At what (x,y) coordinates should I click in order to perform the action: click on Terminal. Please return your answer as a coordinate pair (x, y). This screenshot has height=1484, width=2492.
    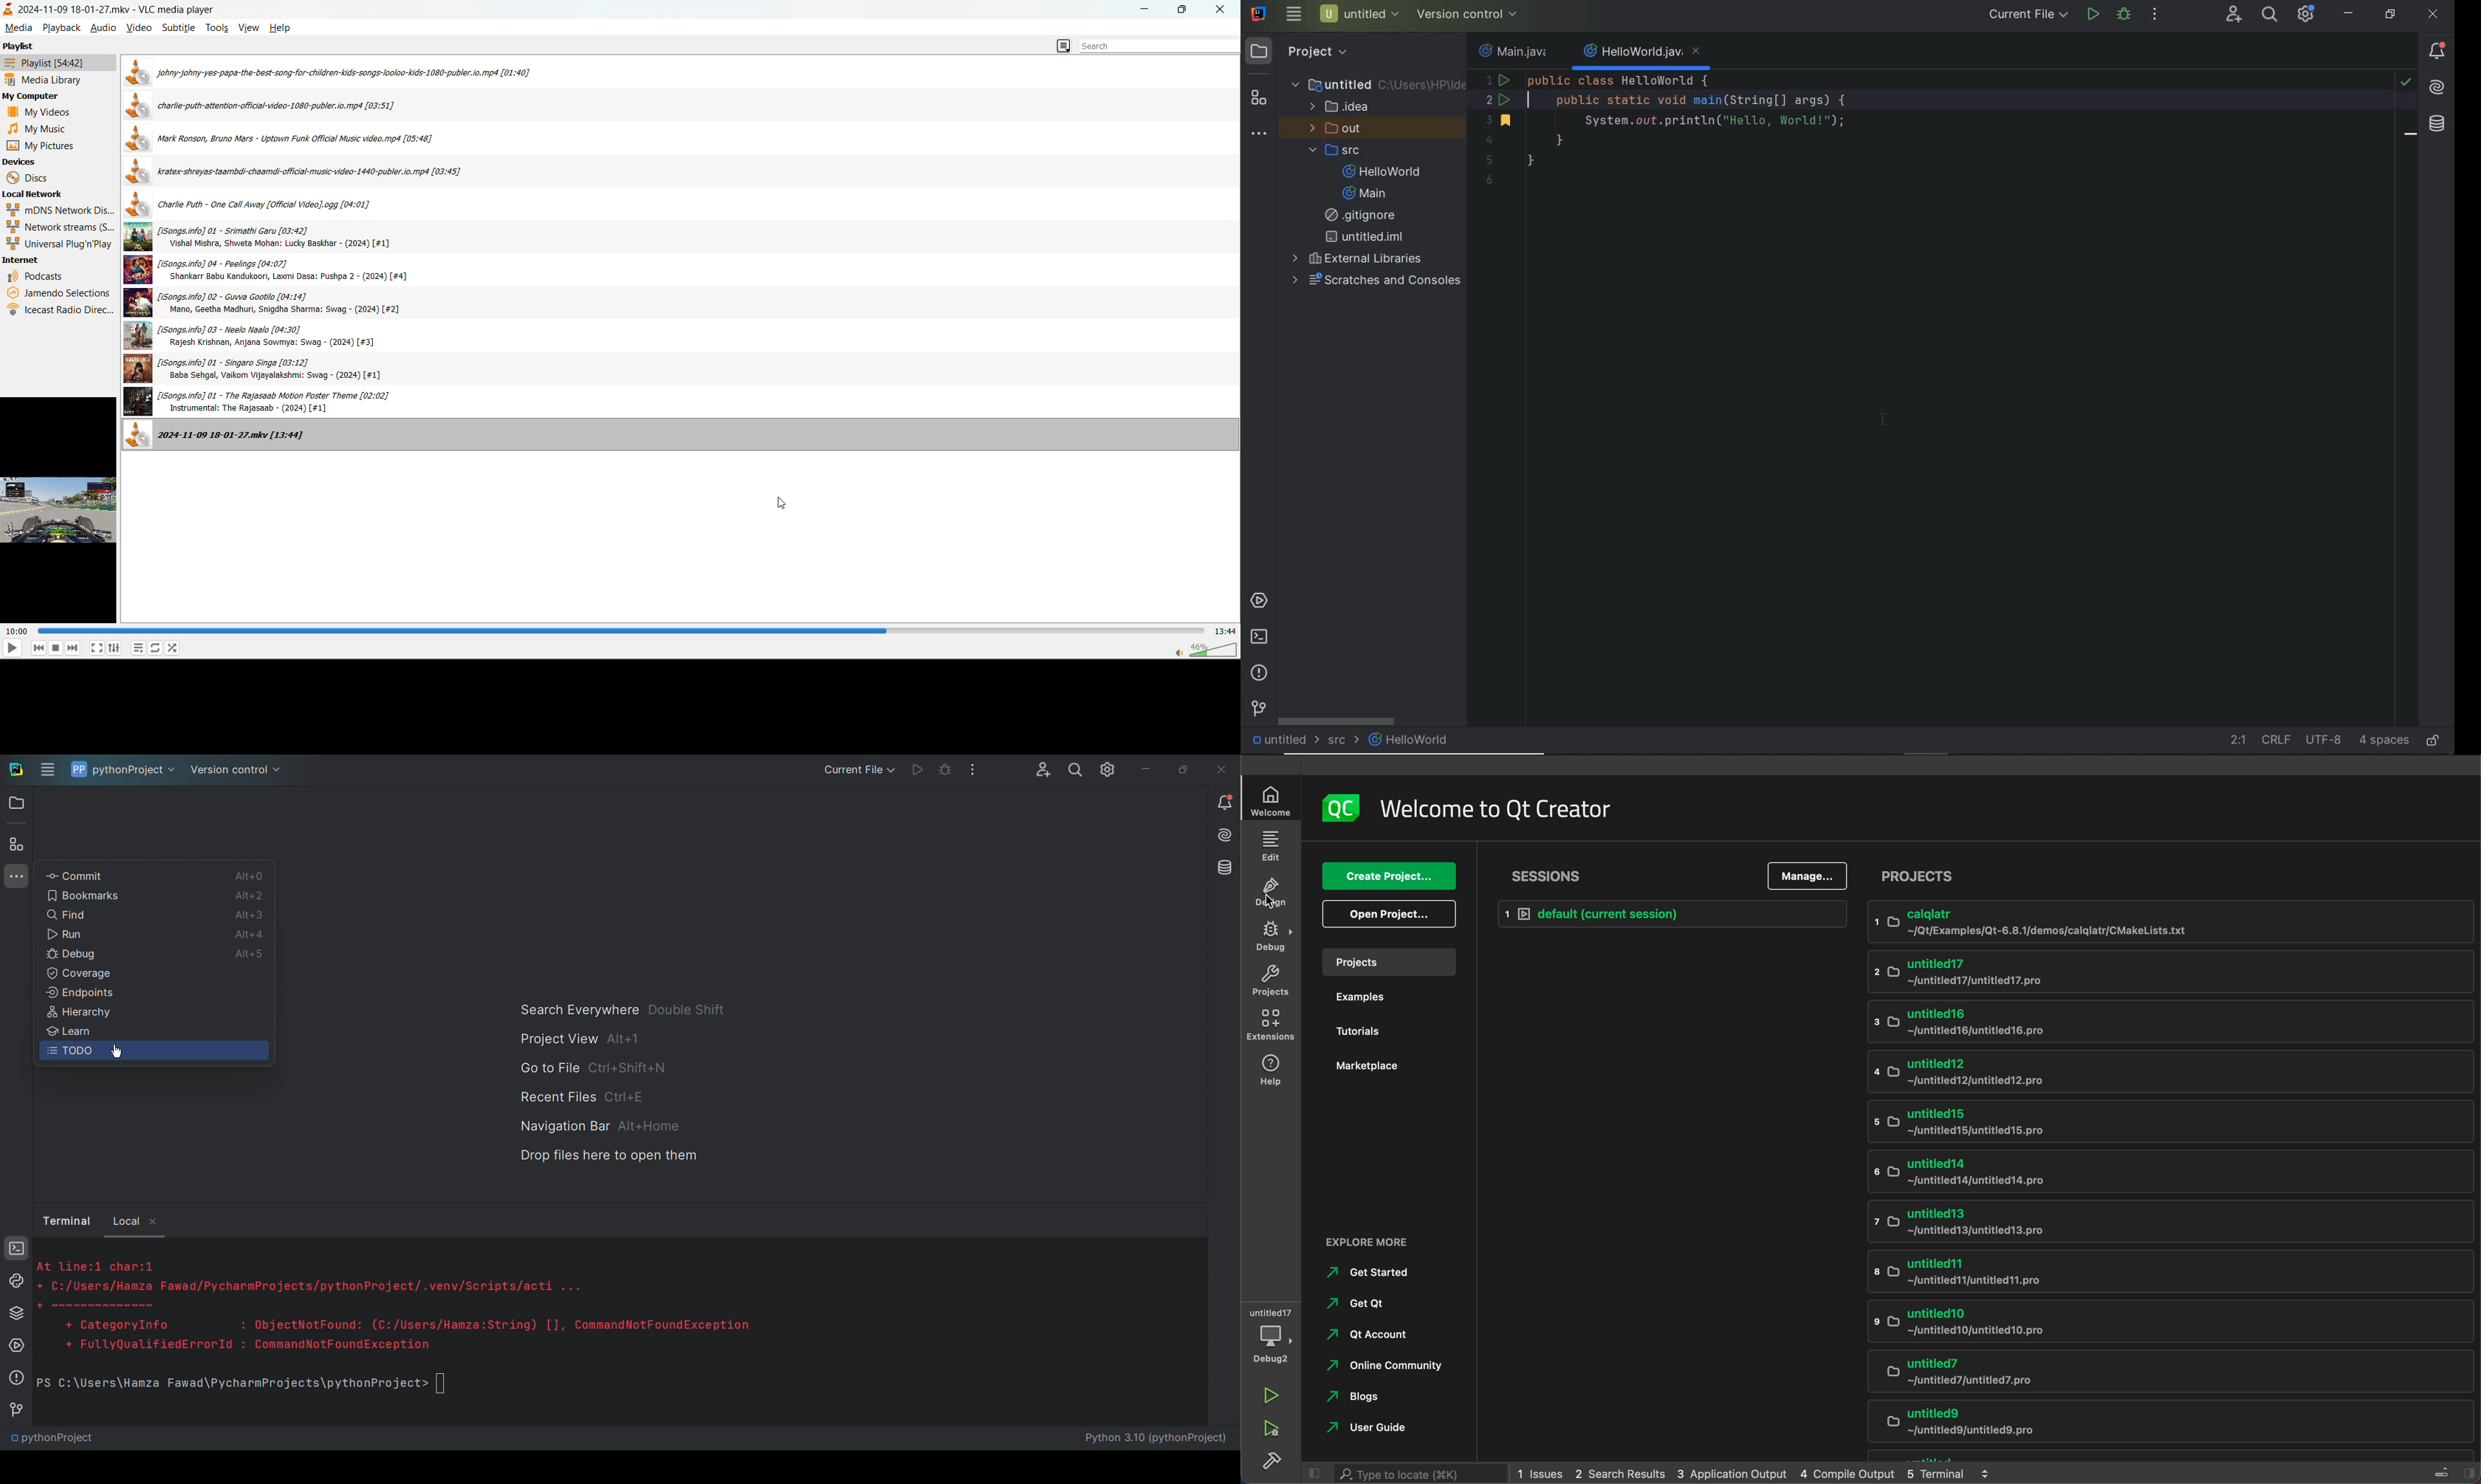
    Looking at the image, I should click on (12, 1249).